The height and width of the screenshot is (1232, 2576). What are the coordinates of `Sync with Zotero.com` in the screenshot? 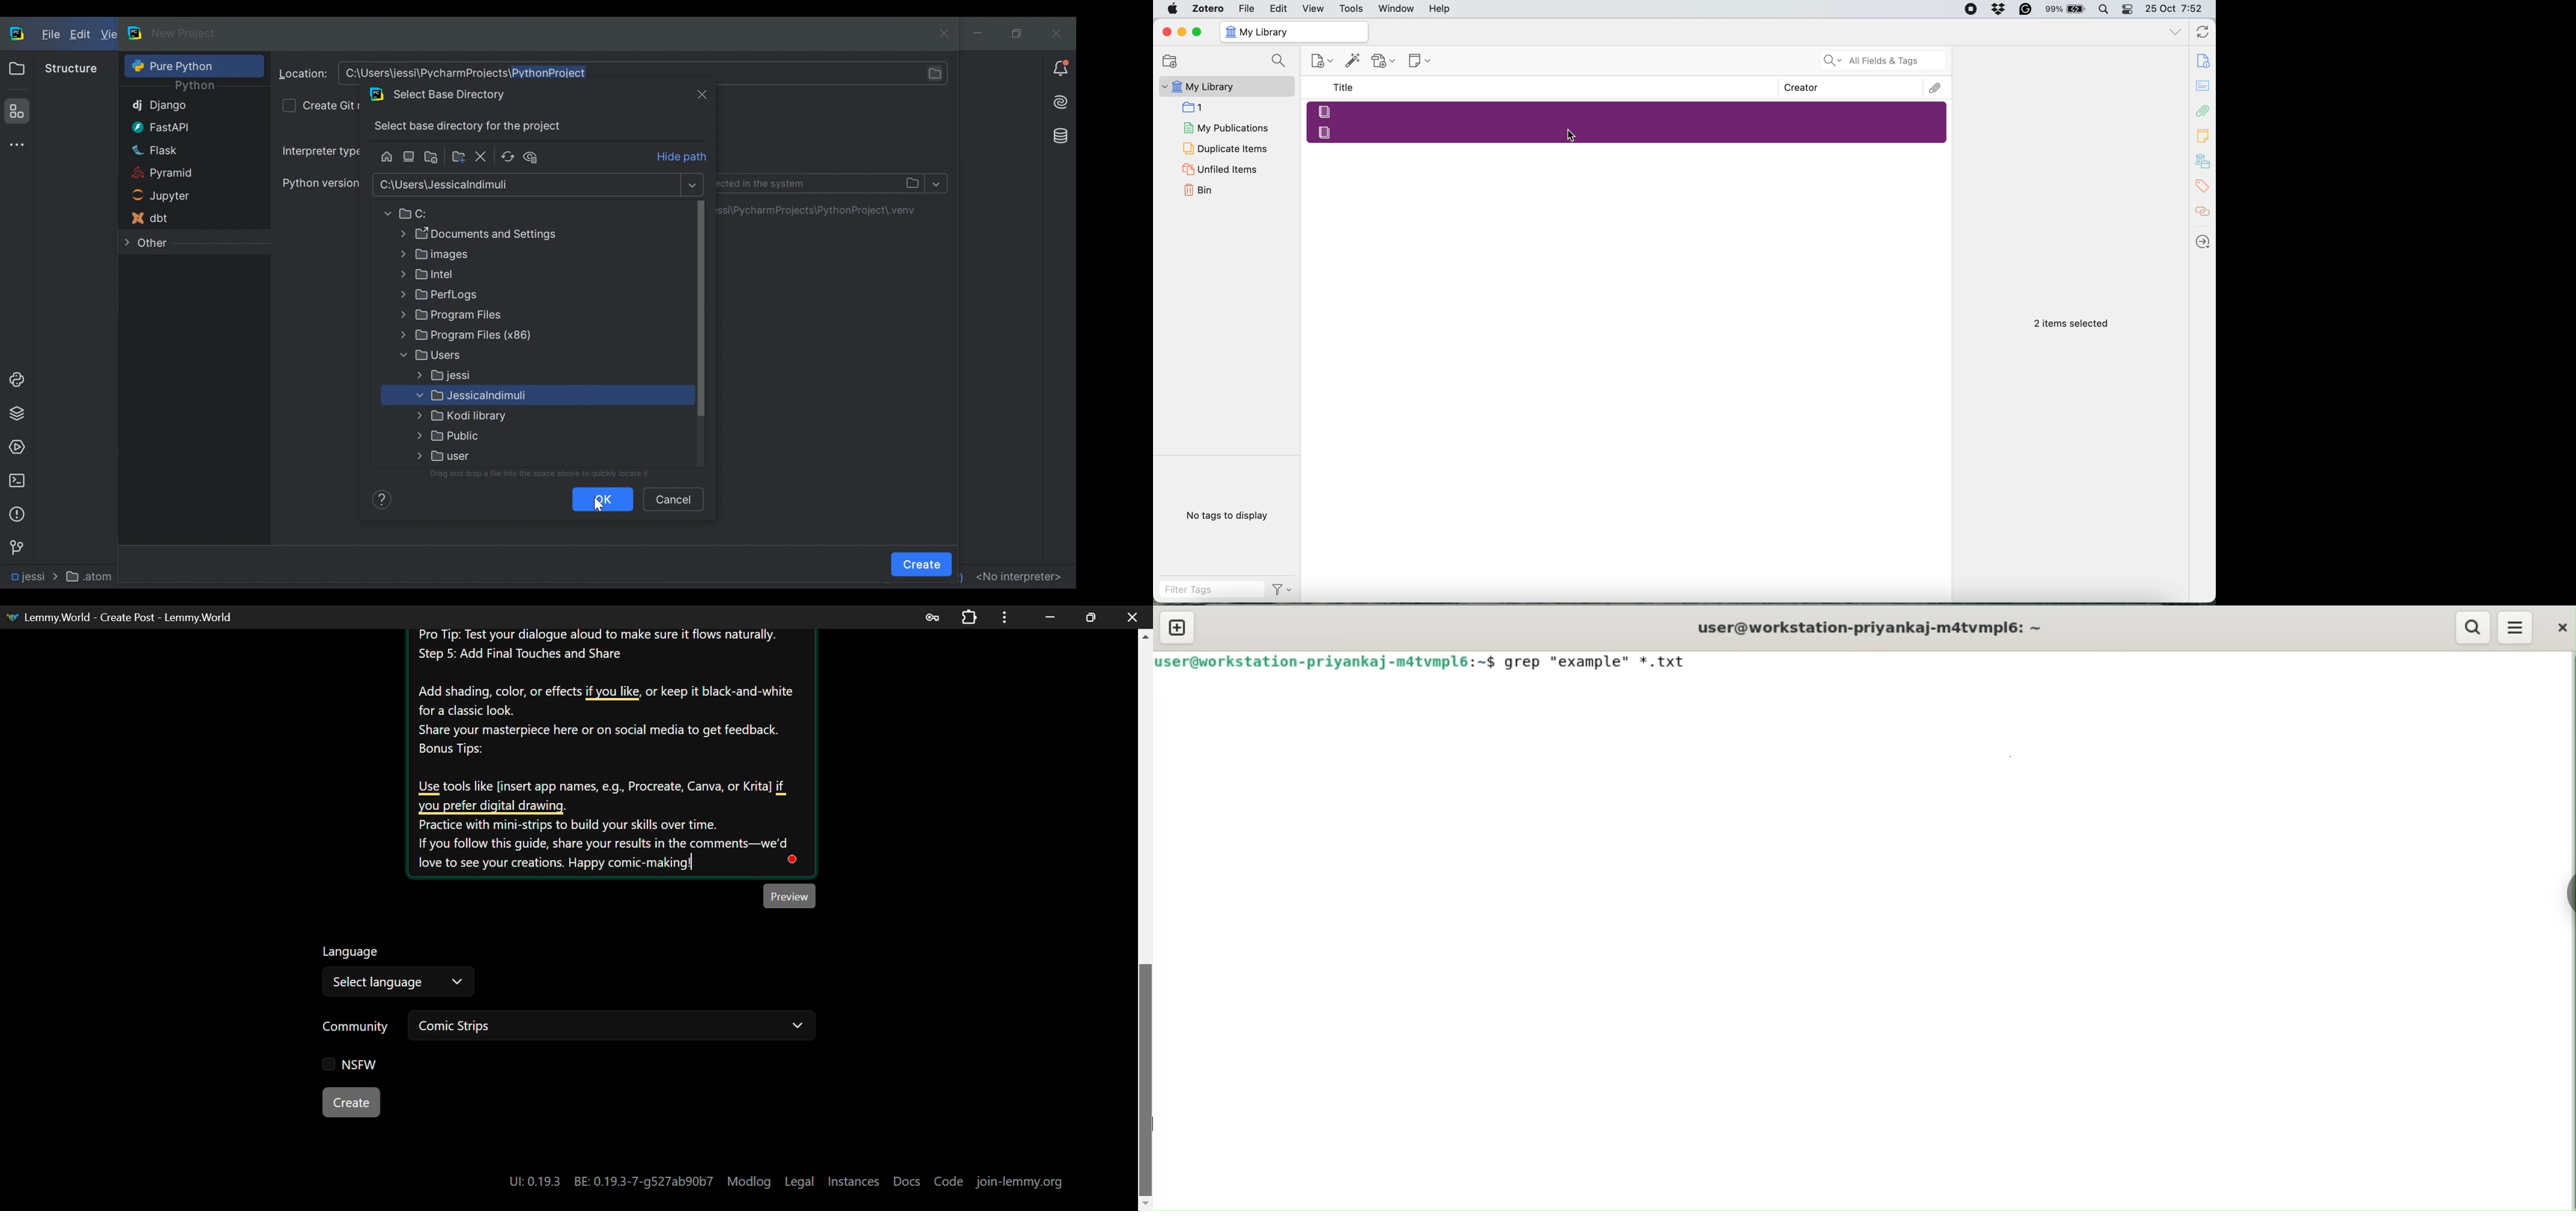 It's located at (2204, 33).